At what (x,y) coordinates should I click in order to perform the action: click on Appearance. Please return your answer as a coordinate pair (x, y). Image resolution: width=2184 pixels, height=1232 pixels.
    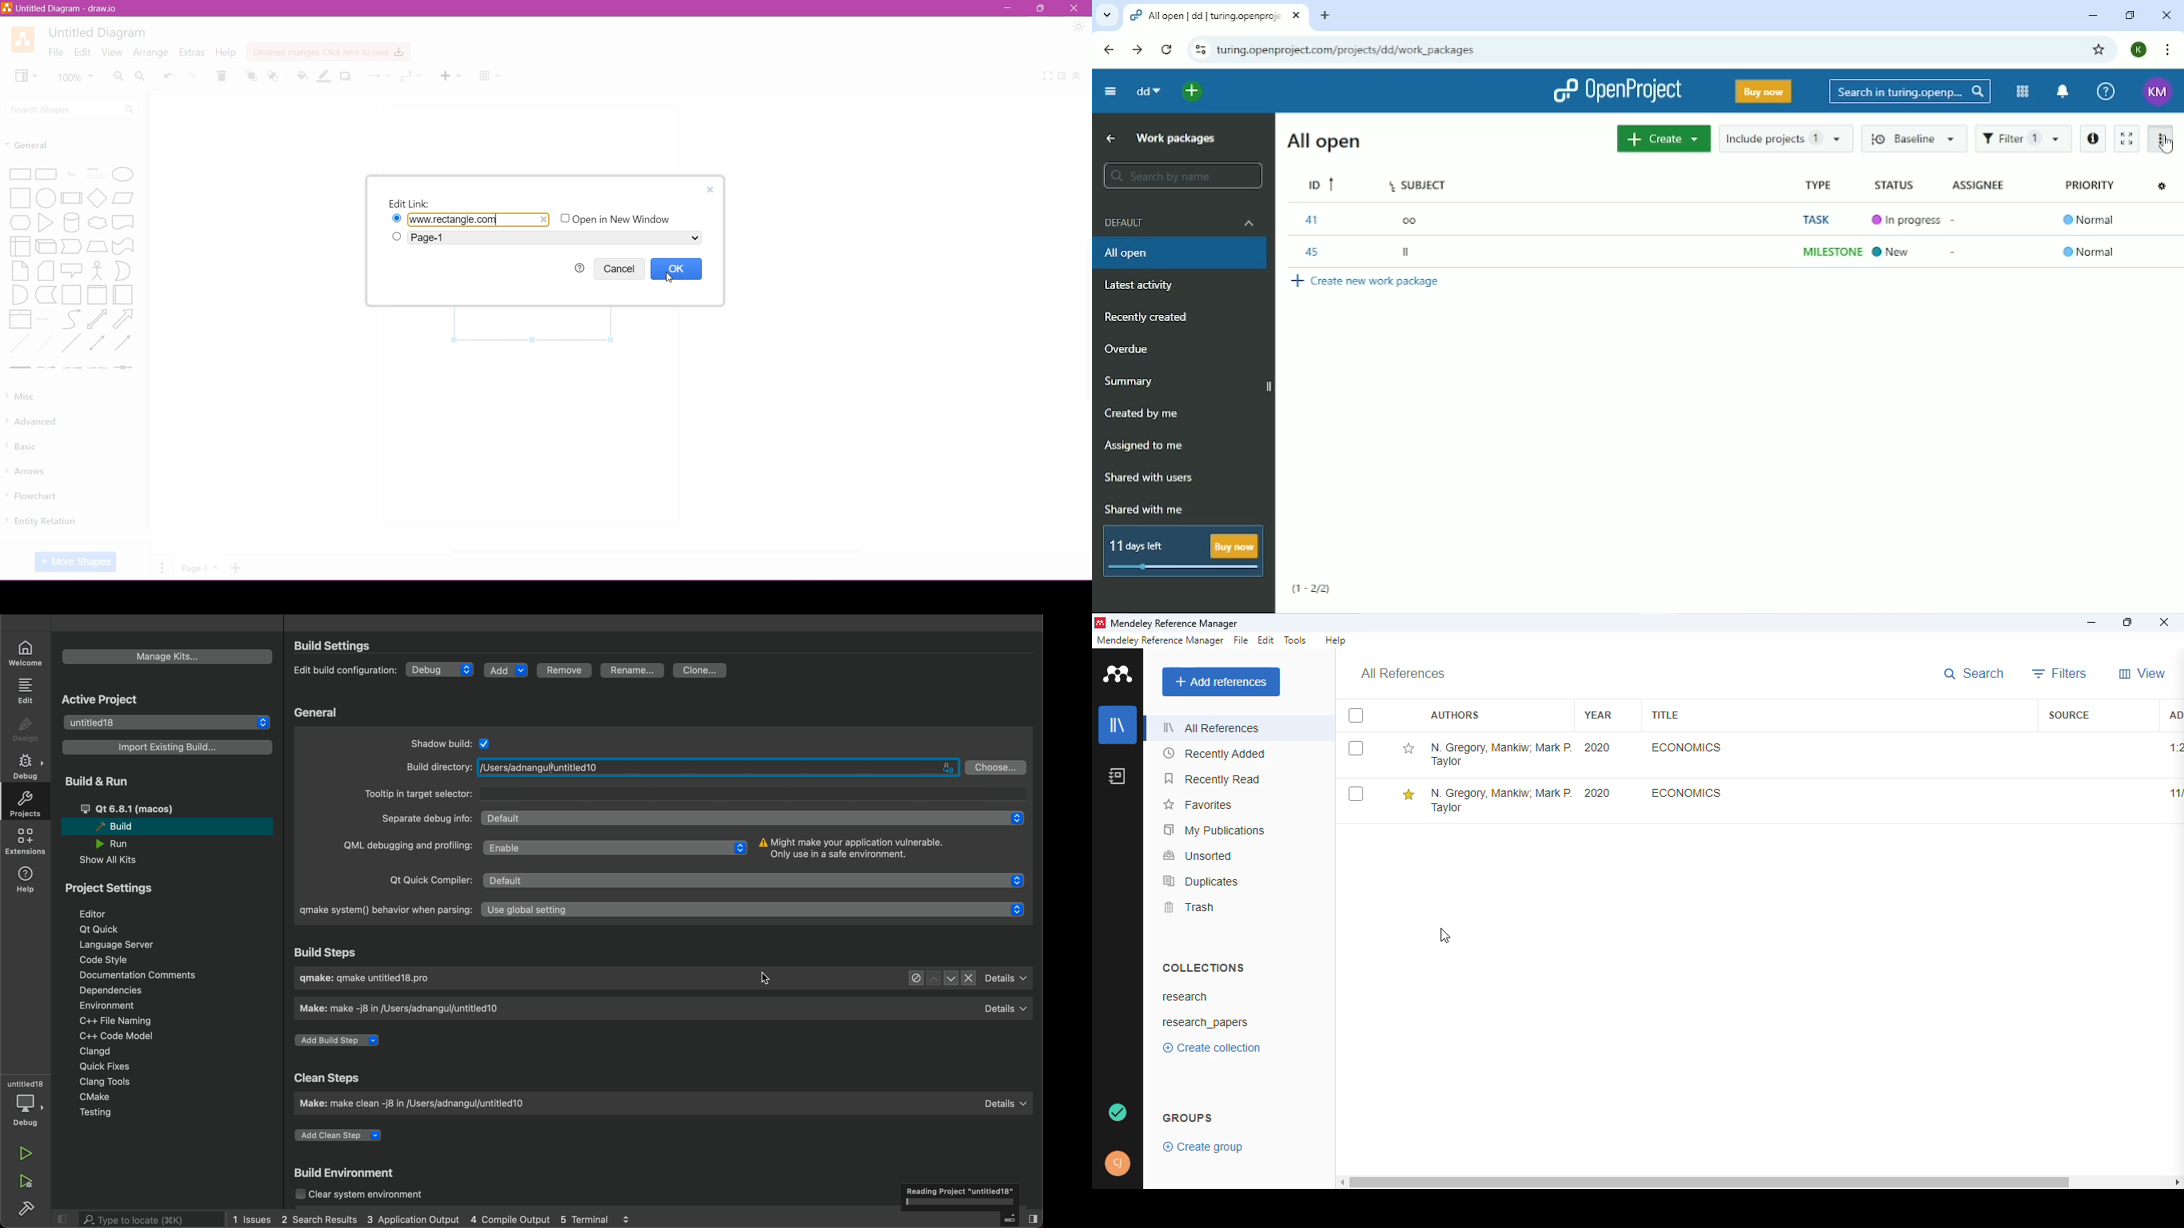
    Looking at the image, I should click on (1079, 27).